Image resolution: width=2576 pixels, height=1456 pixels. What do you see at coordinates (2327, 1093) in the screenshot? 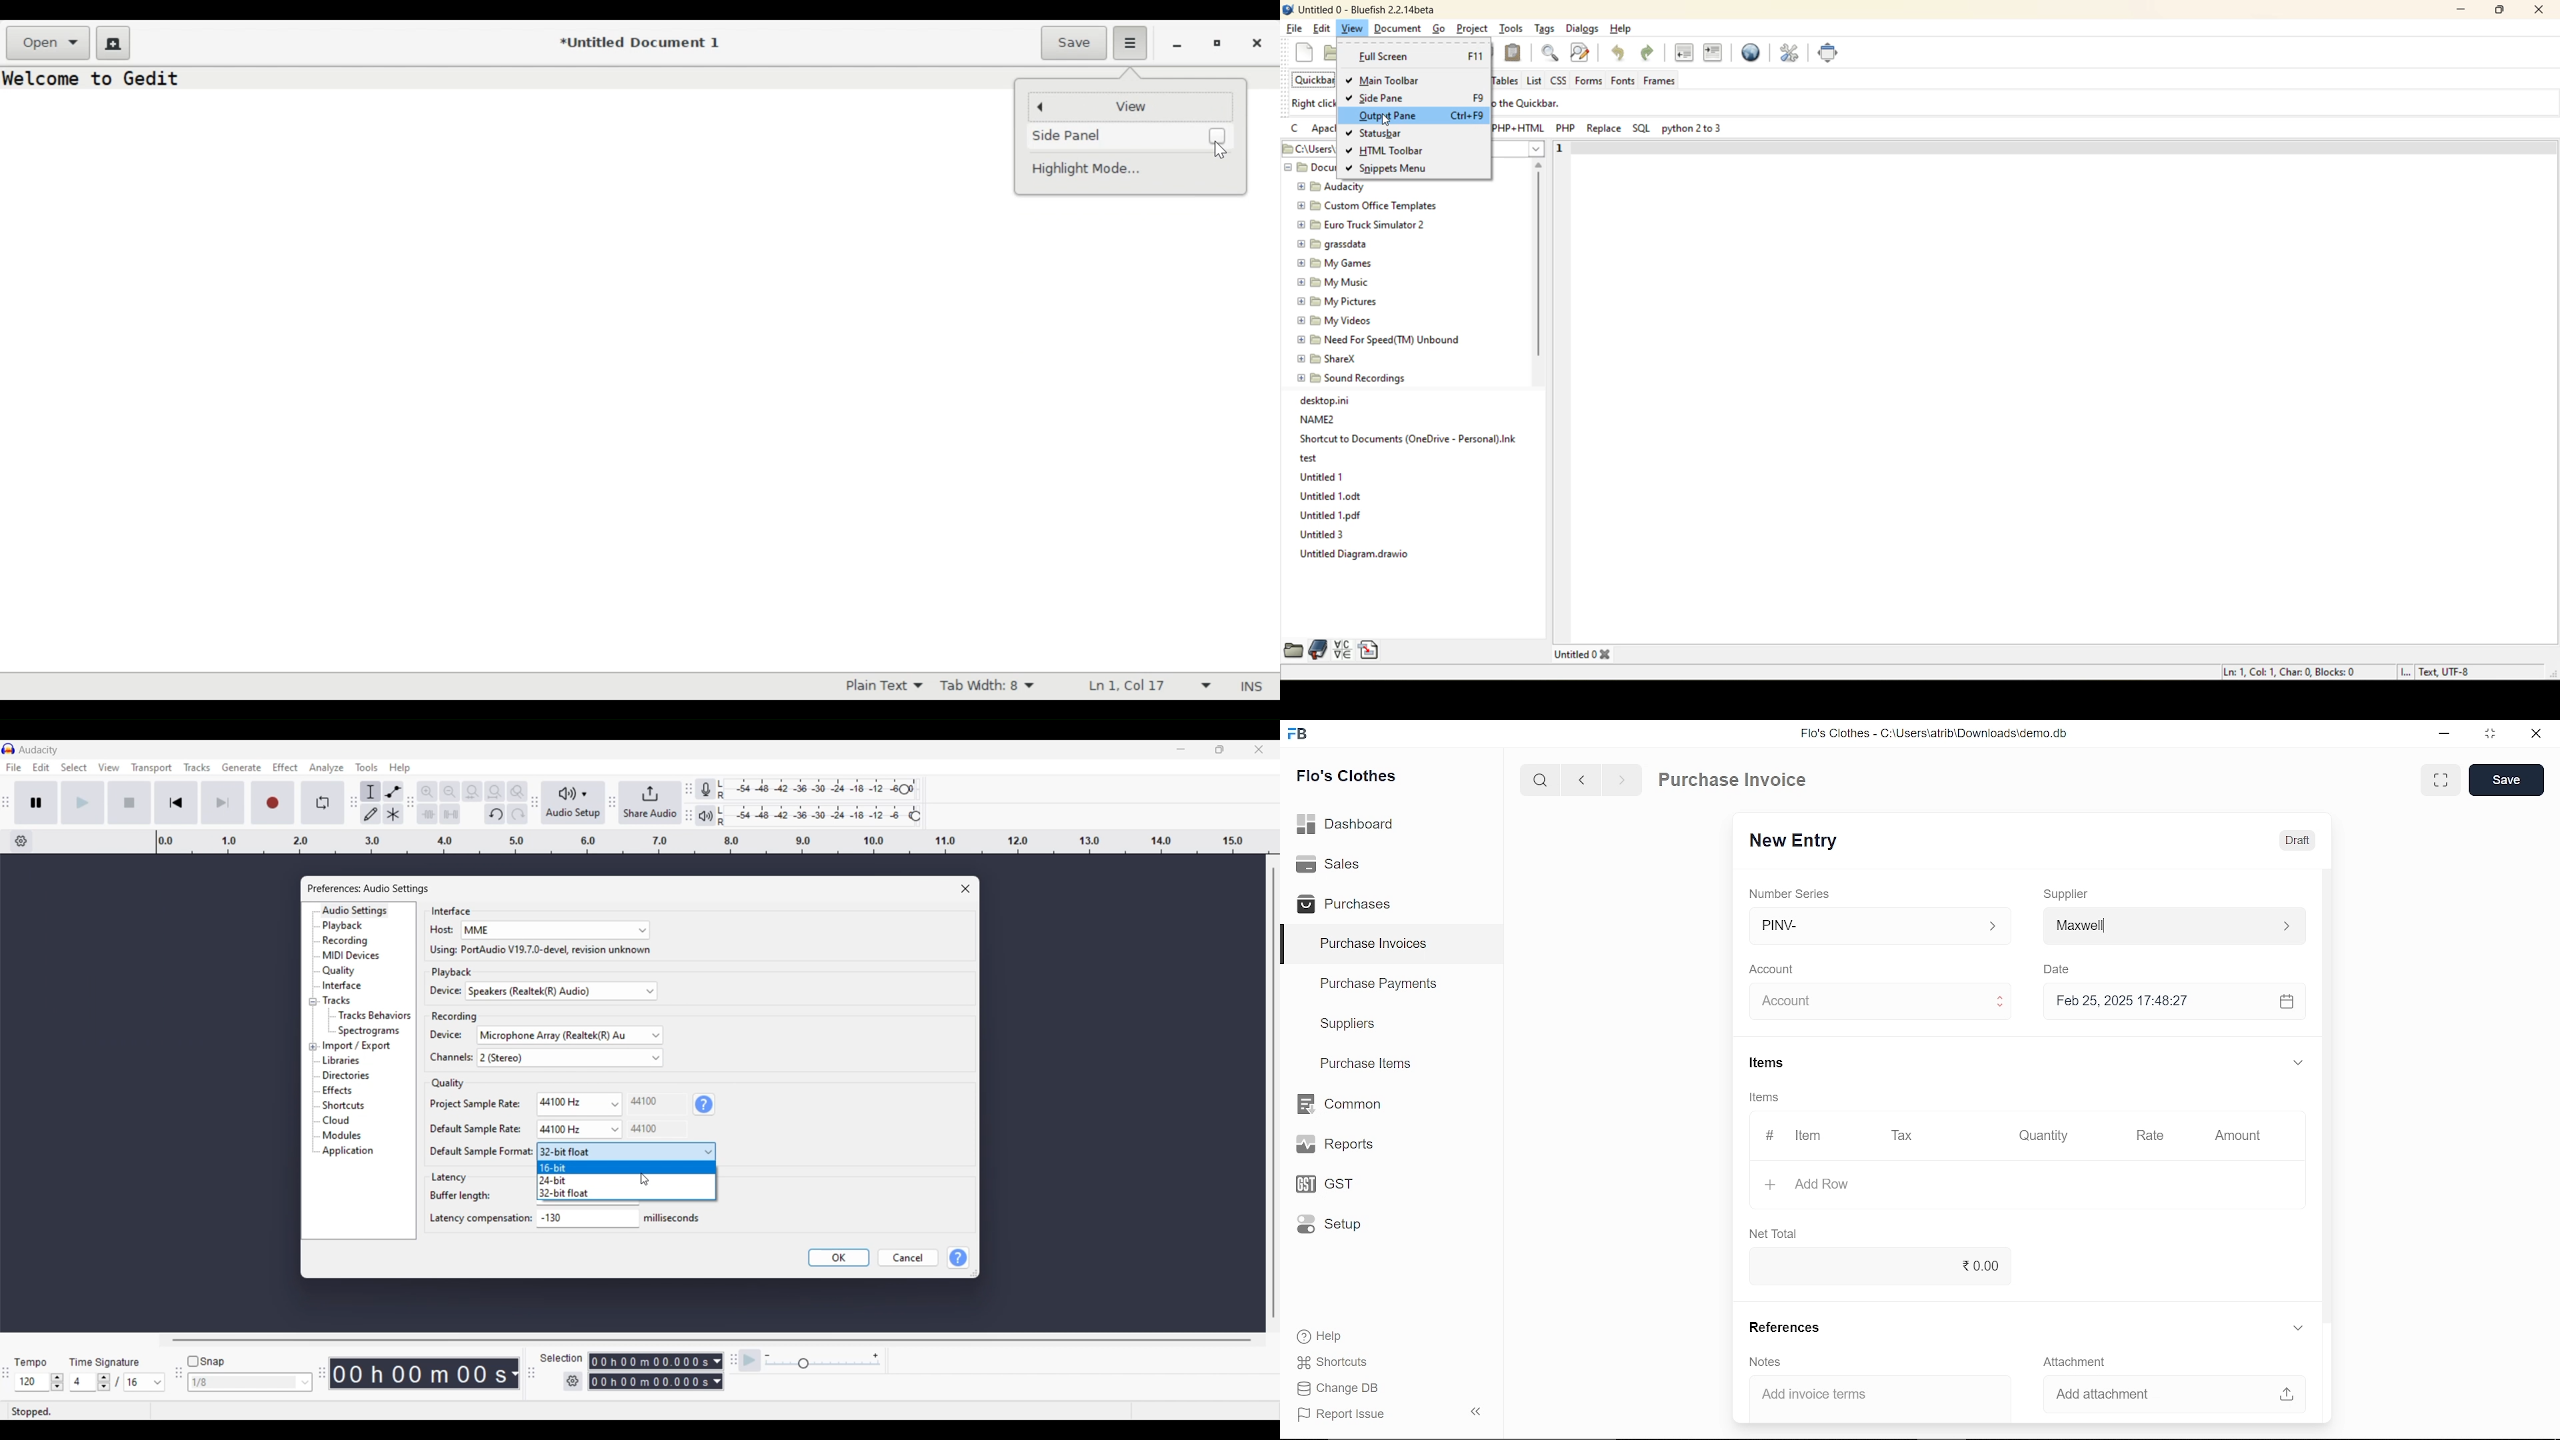
I see `vertical scrollbar` at bounding box center [2327, 1093].